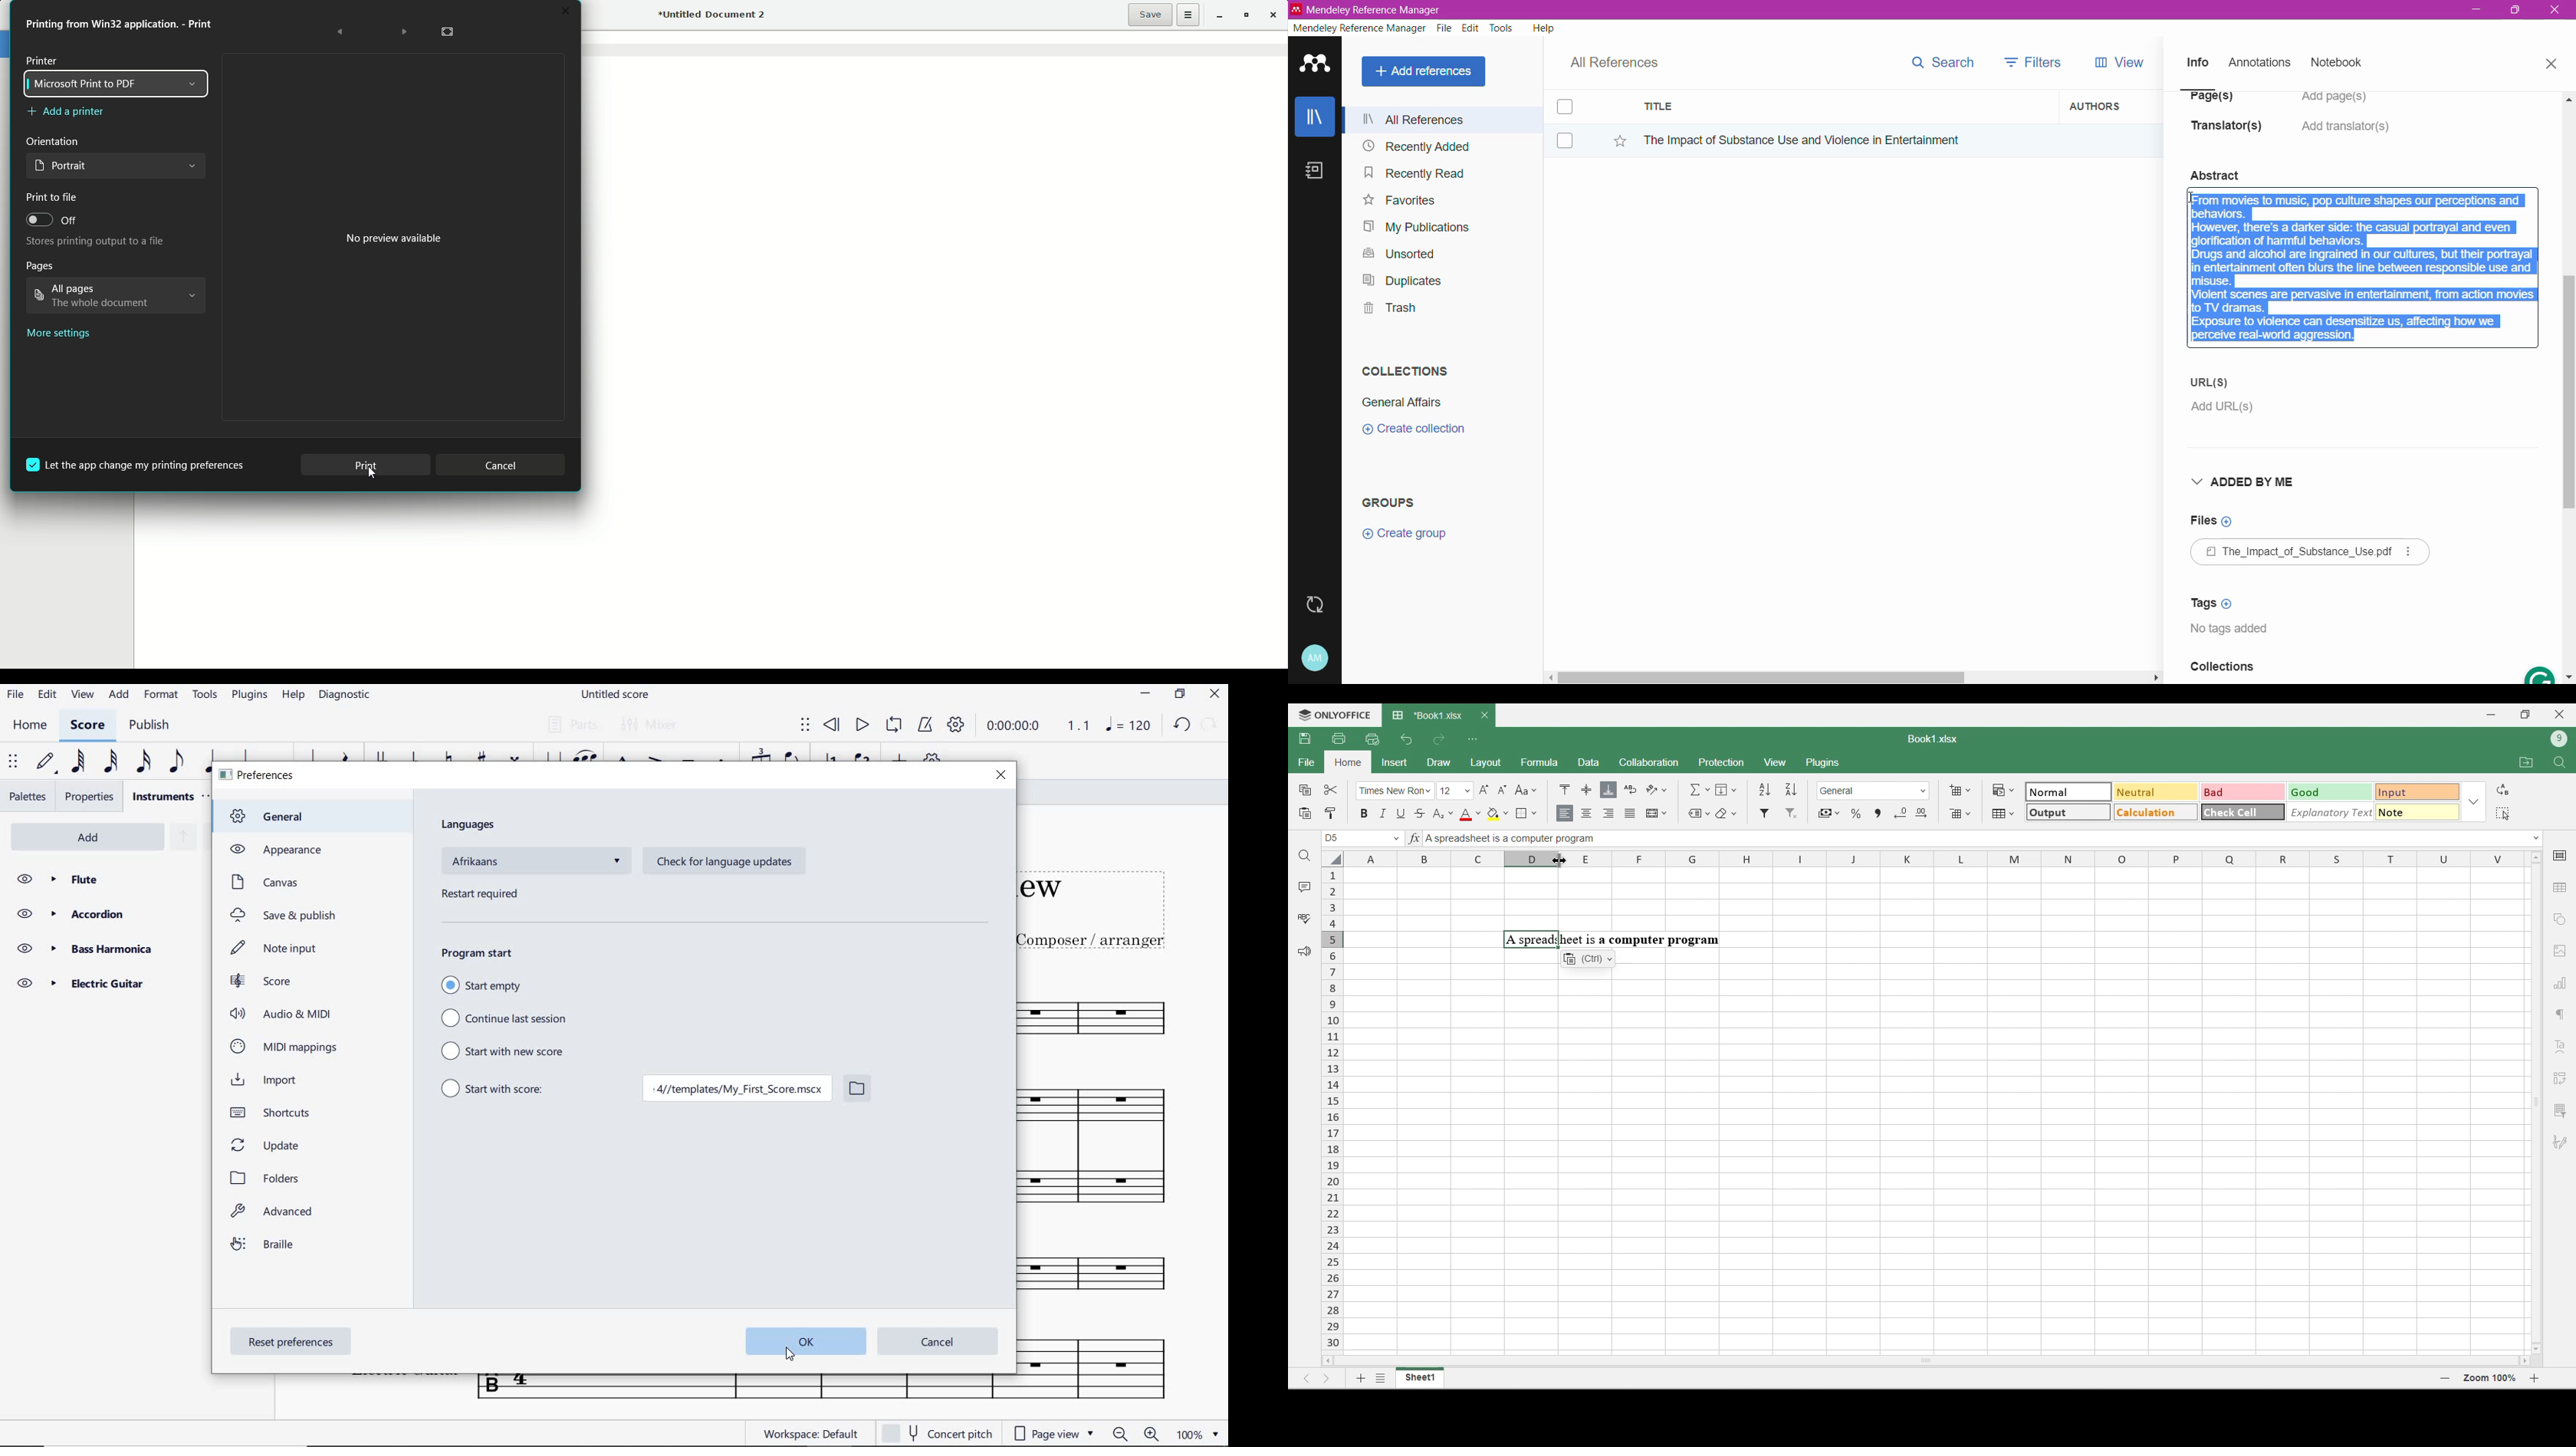  What do you see at coordinates (2561, 763) in the screenshot?
I see `Find` at bounding box center [2561, 763].